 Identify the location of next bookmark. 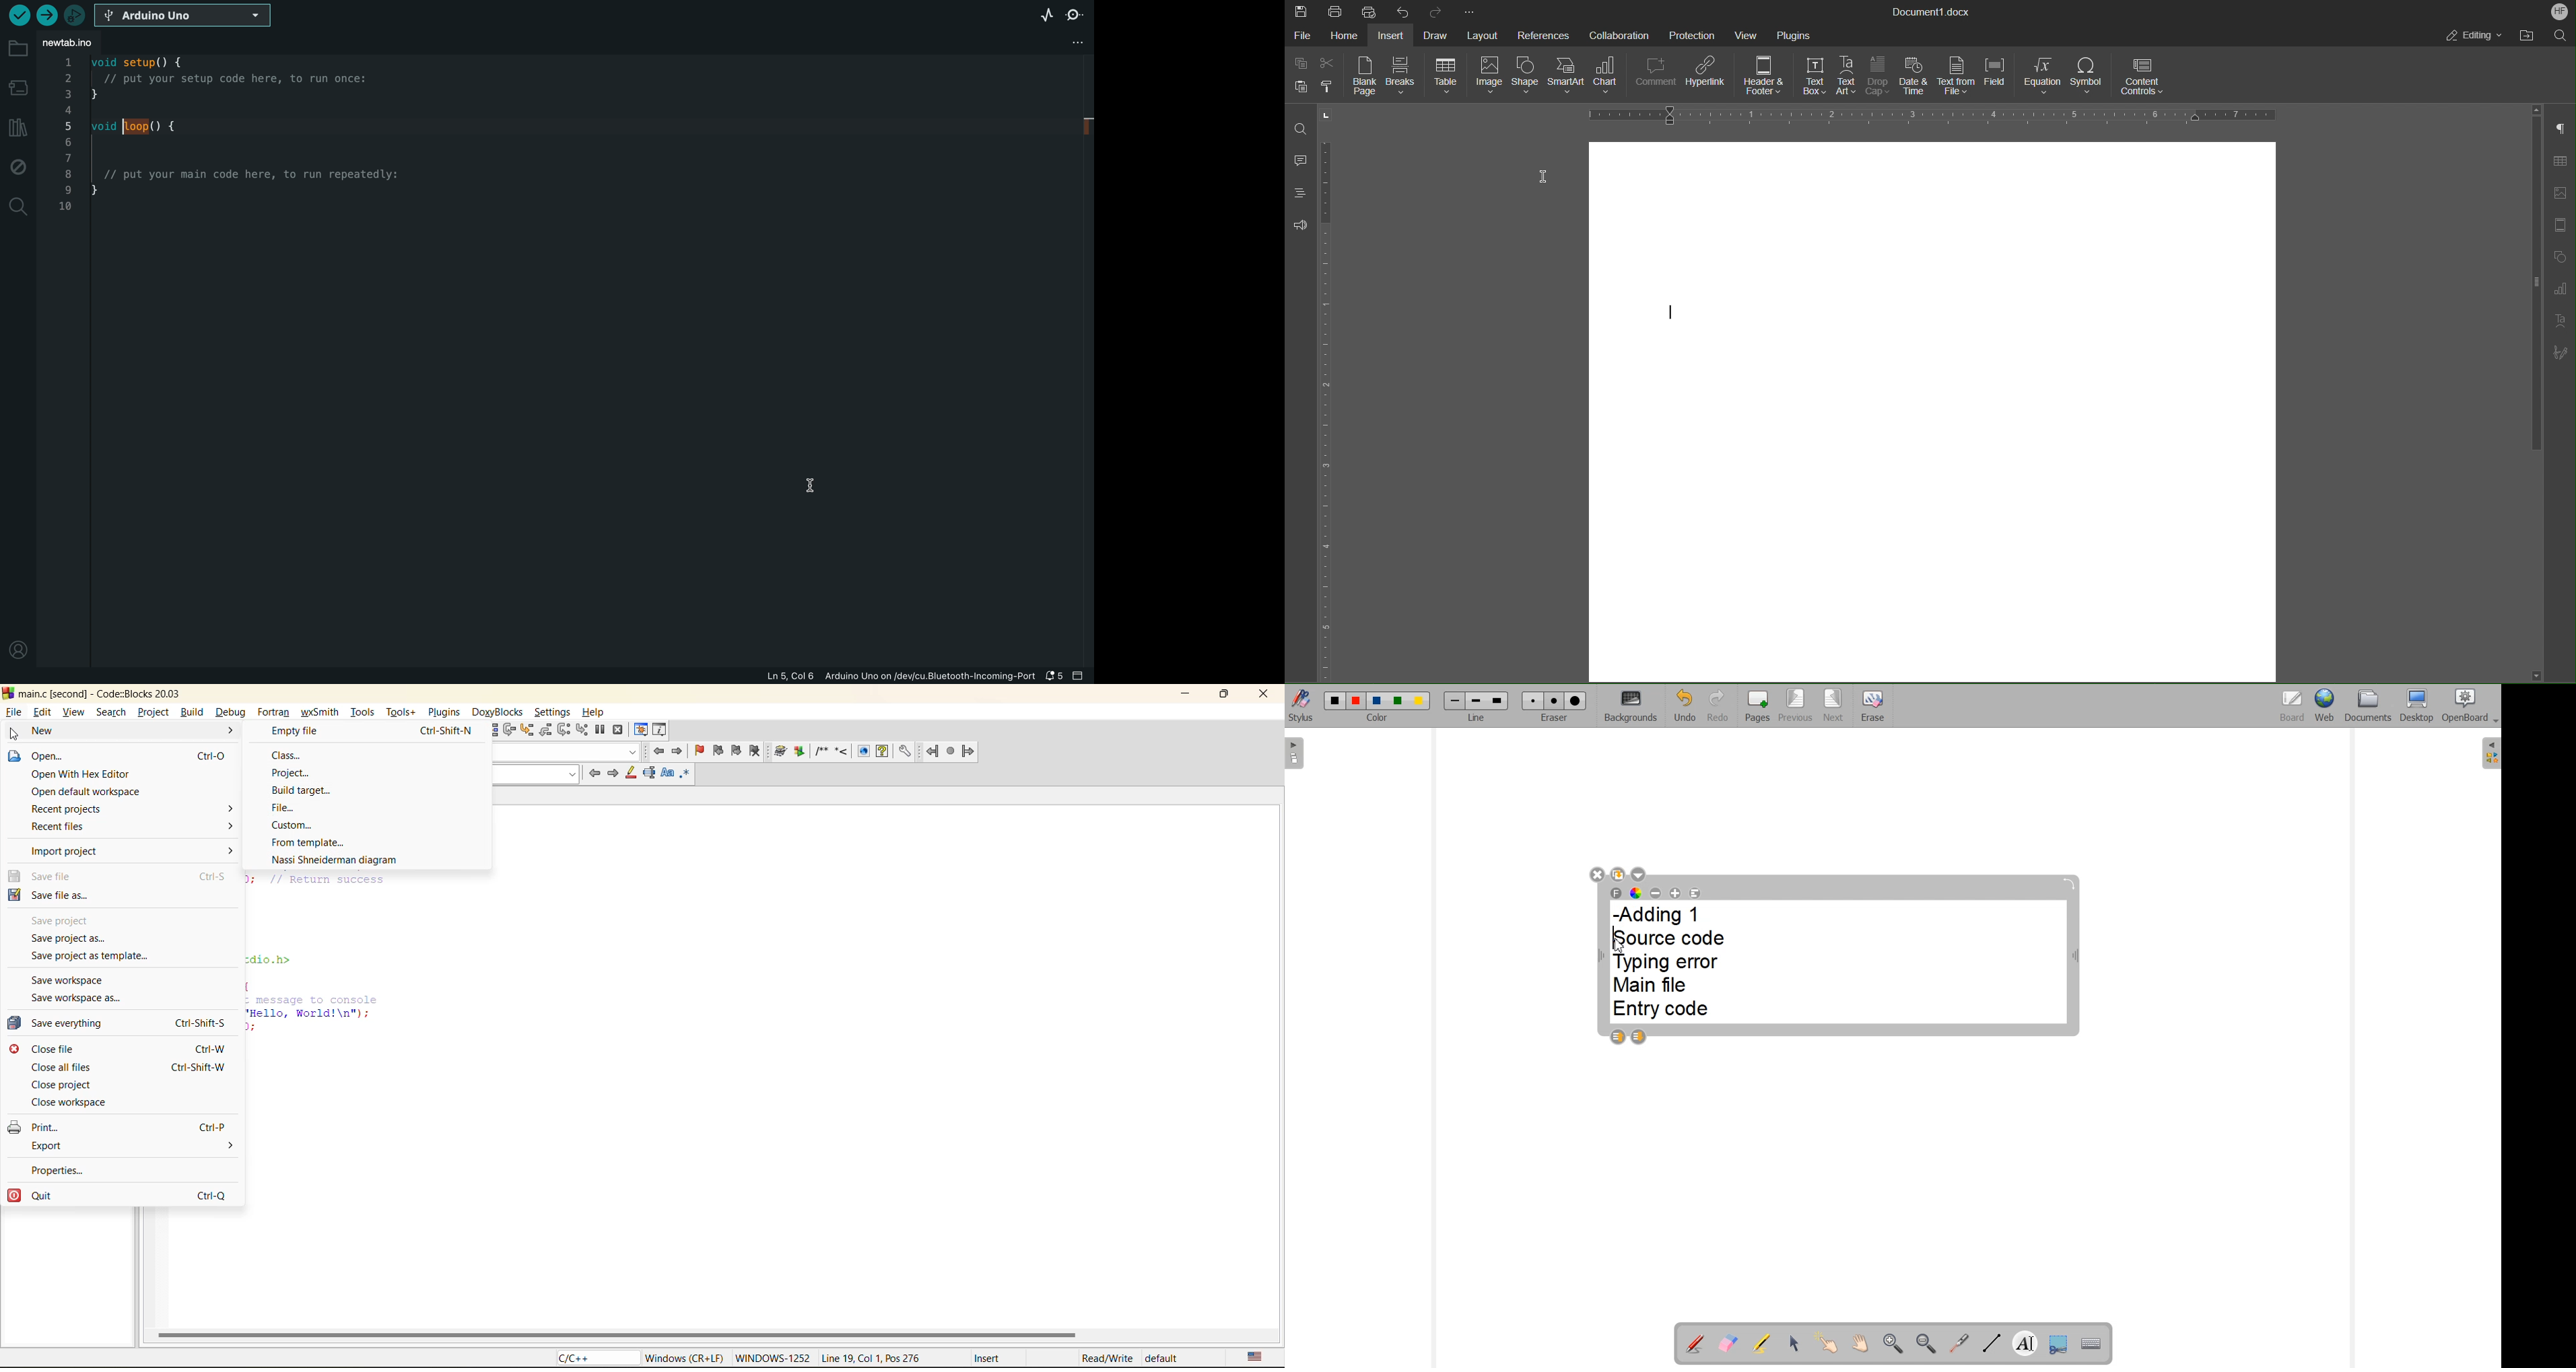
(738, 750).